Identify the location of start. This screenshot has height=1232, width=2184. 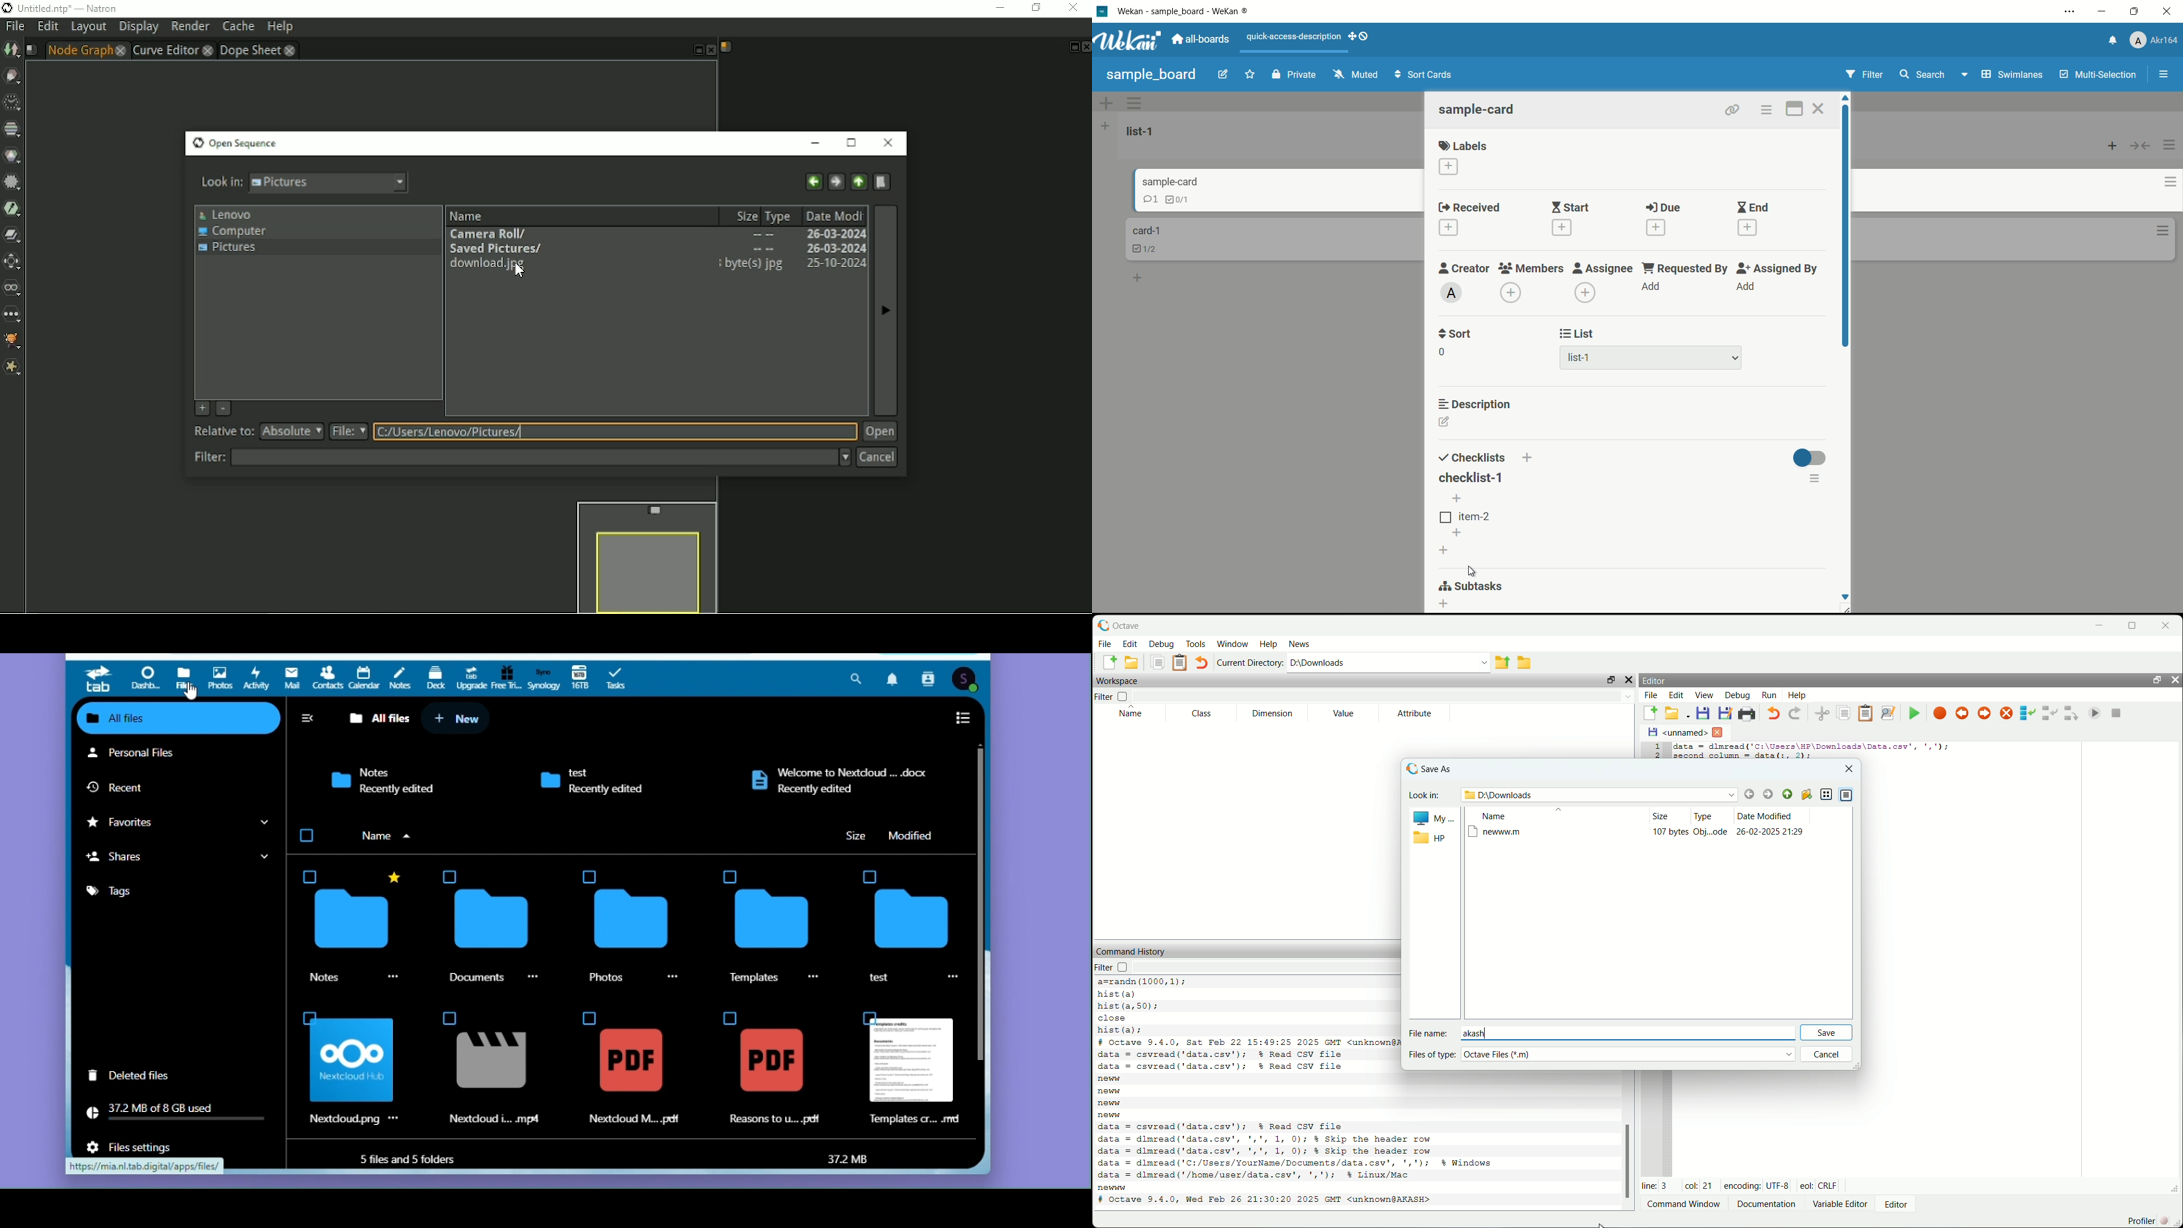
(1572, 207).